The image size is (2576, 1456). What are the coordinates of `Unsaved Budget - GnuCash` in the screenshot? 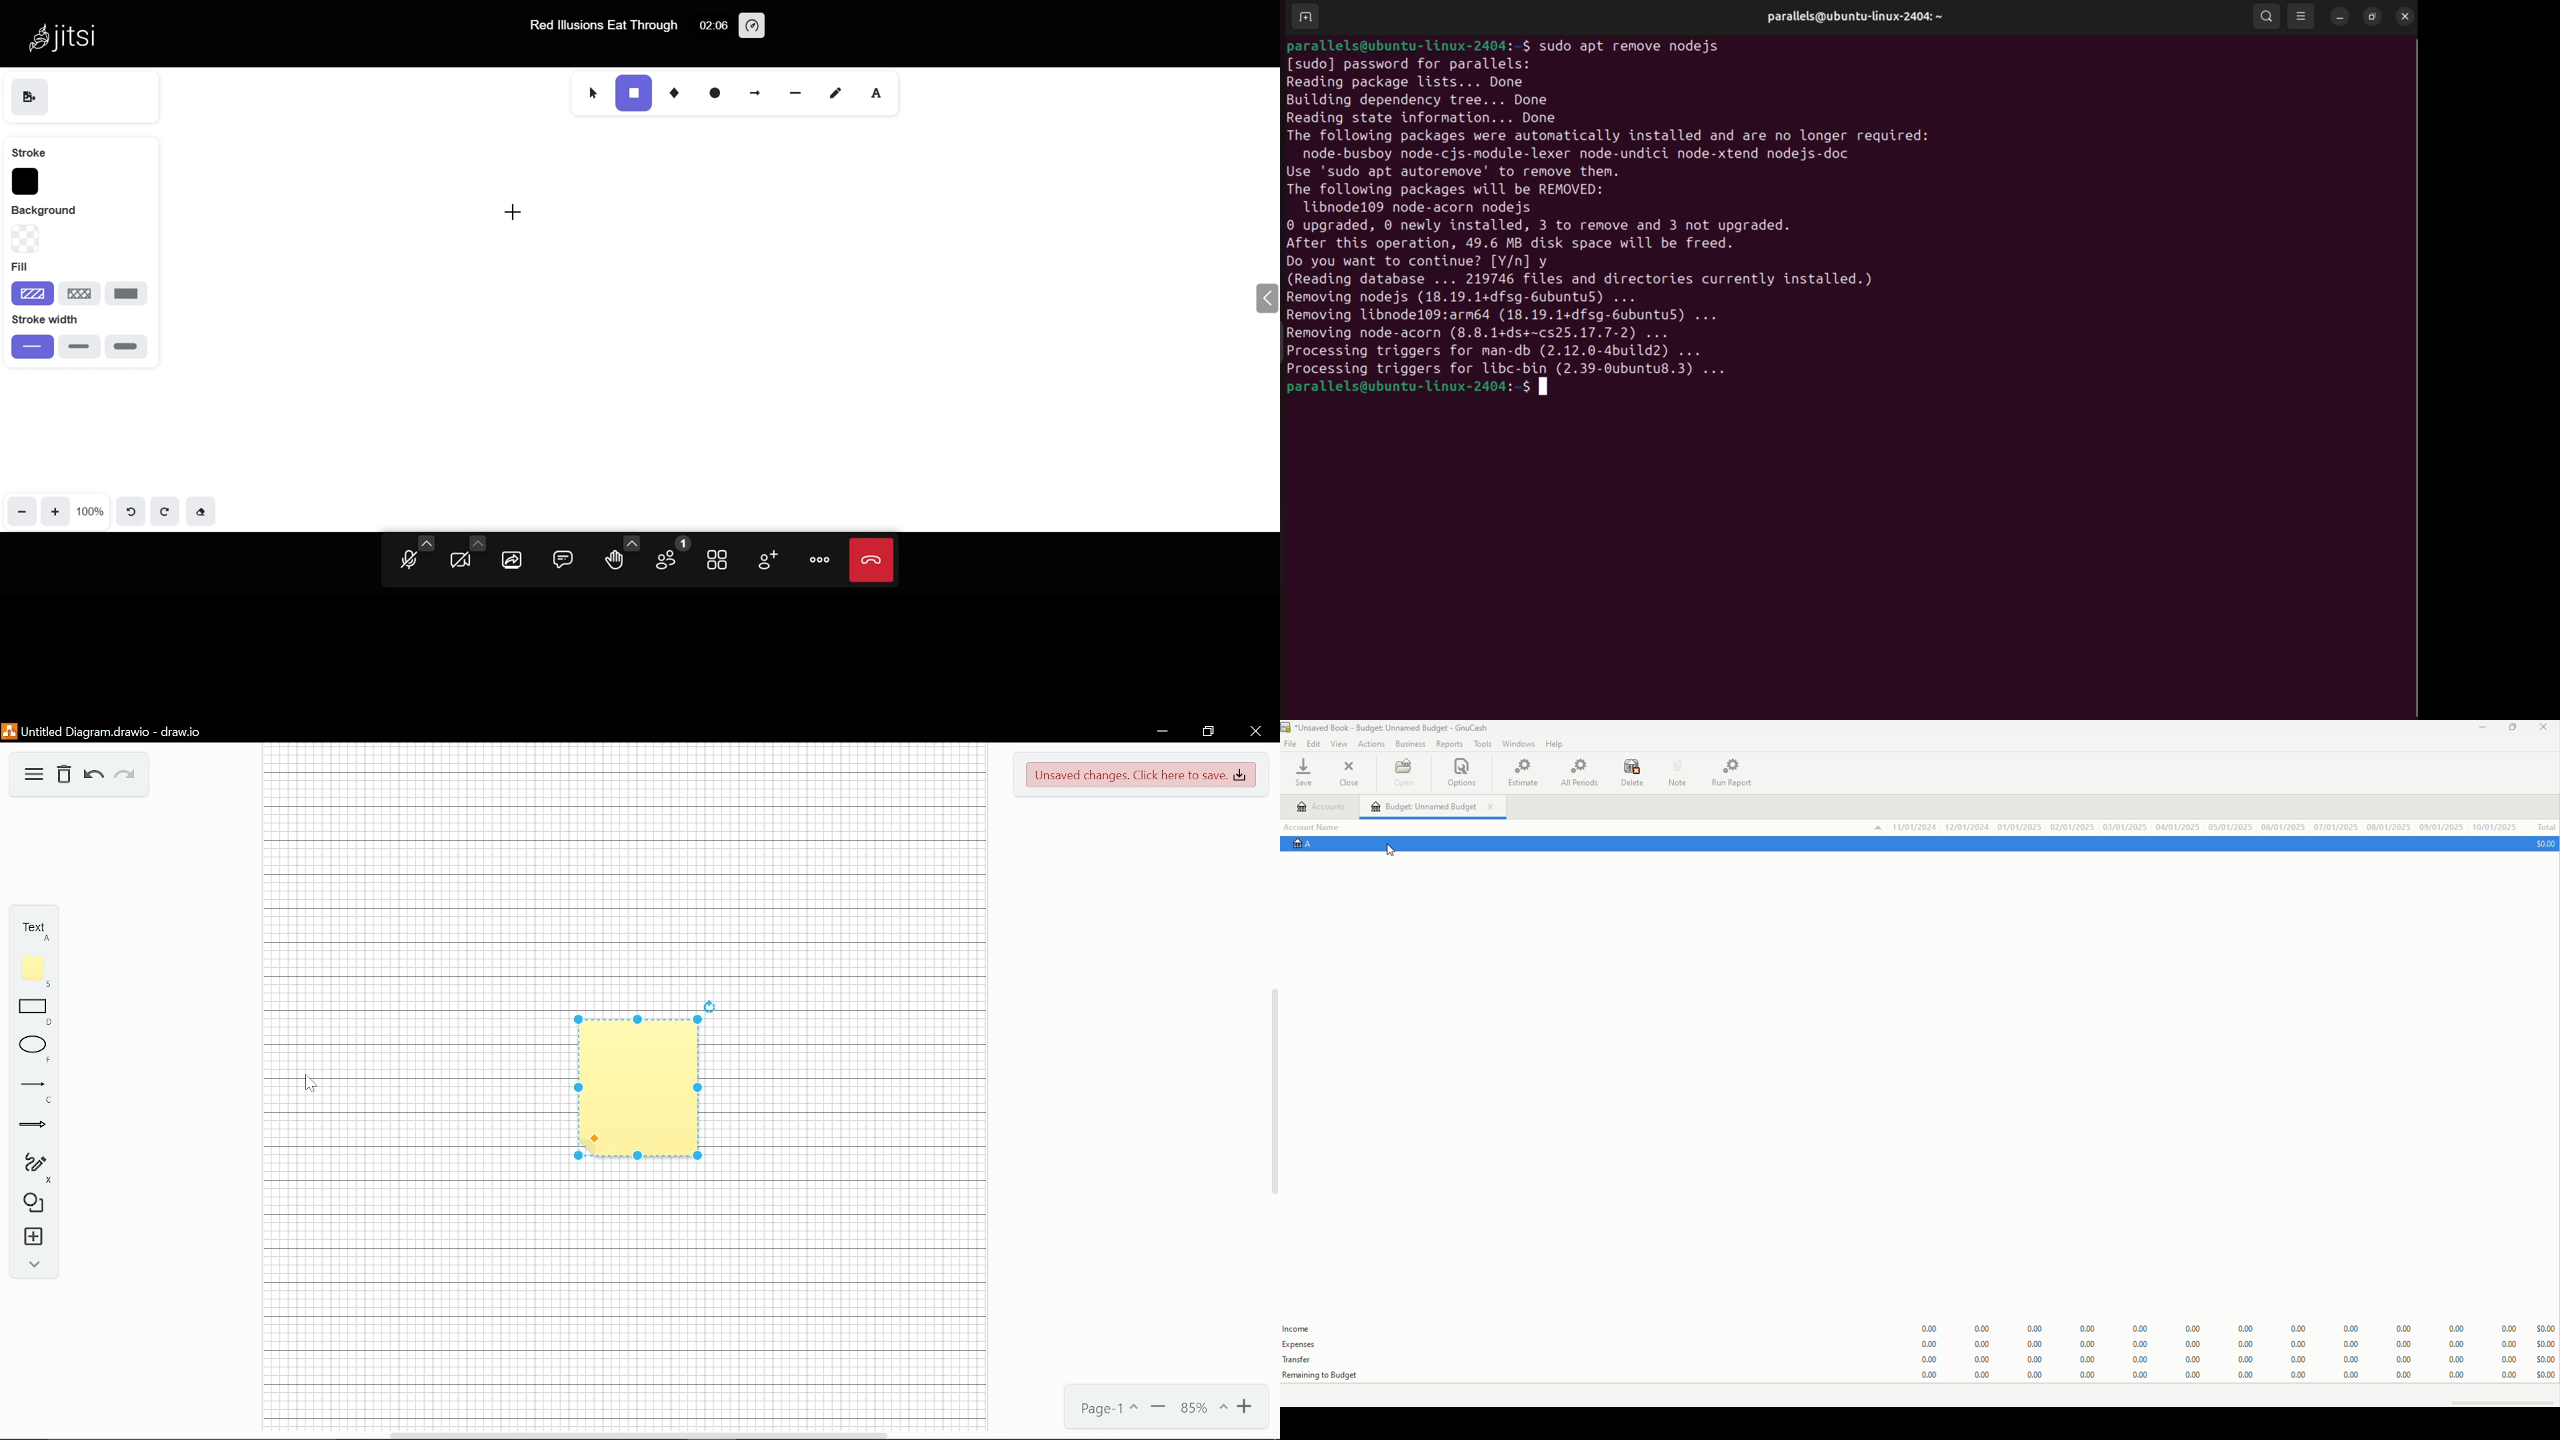 It's located at (1389, 727).